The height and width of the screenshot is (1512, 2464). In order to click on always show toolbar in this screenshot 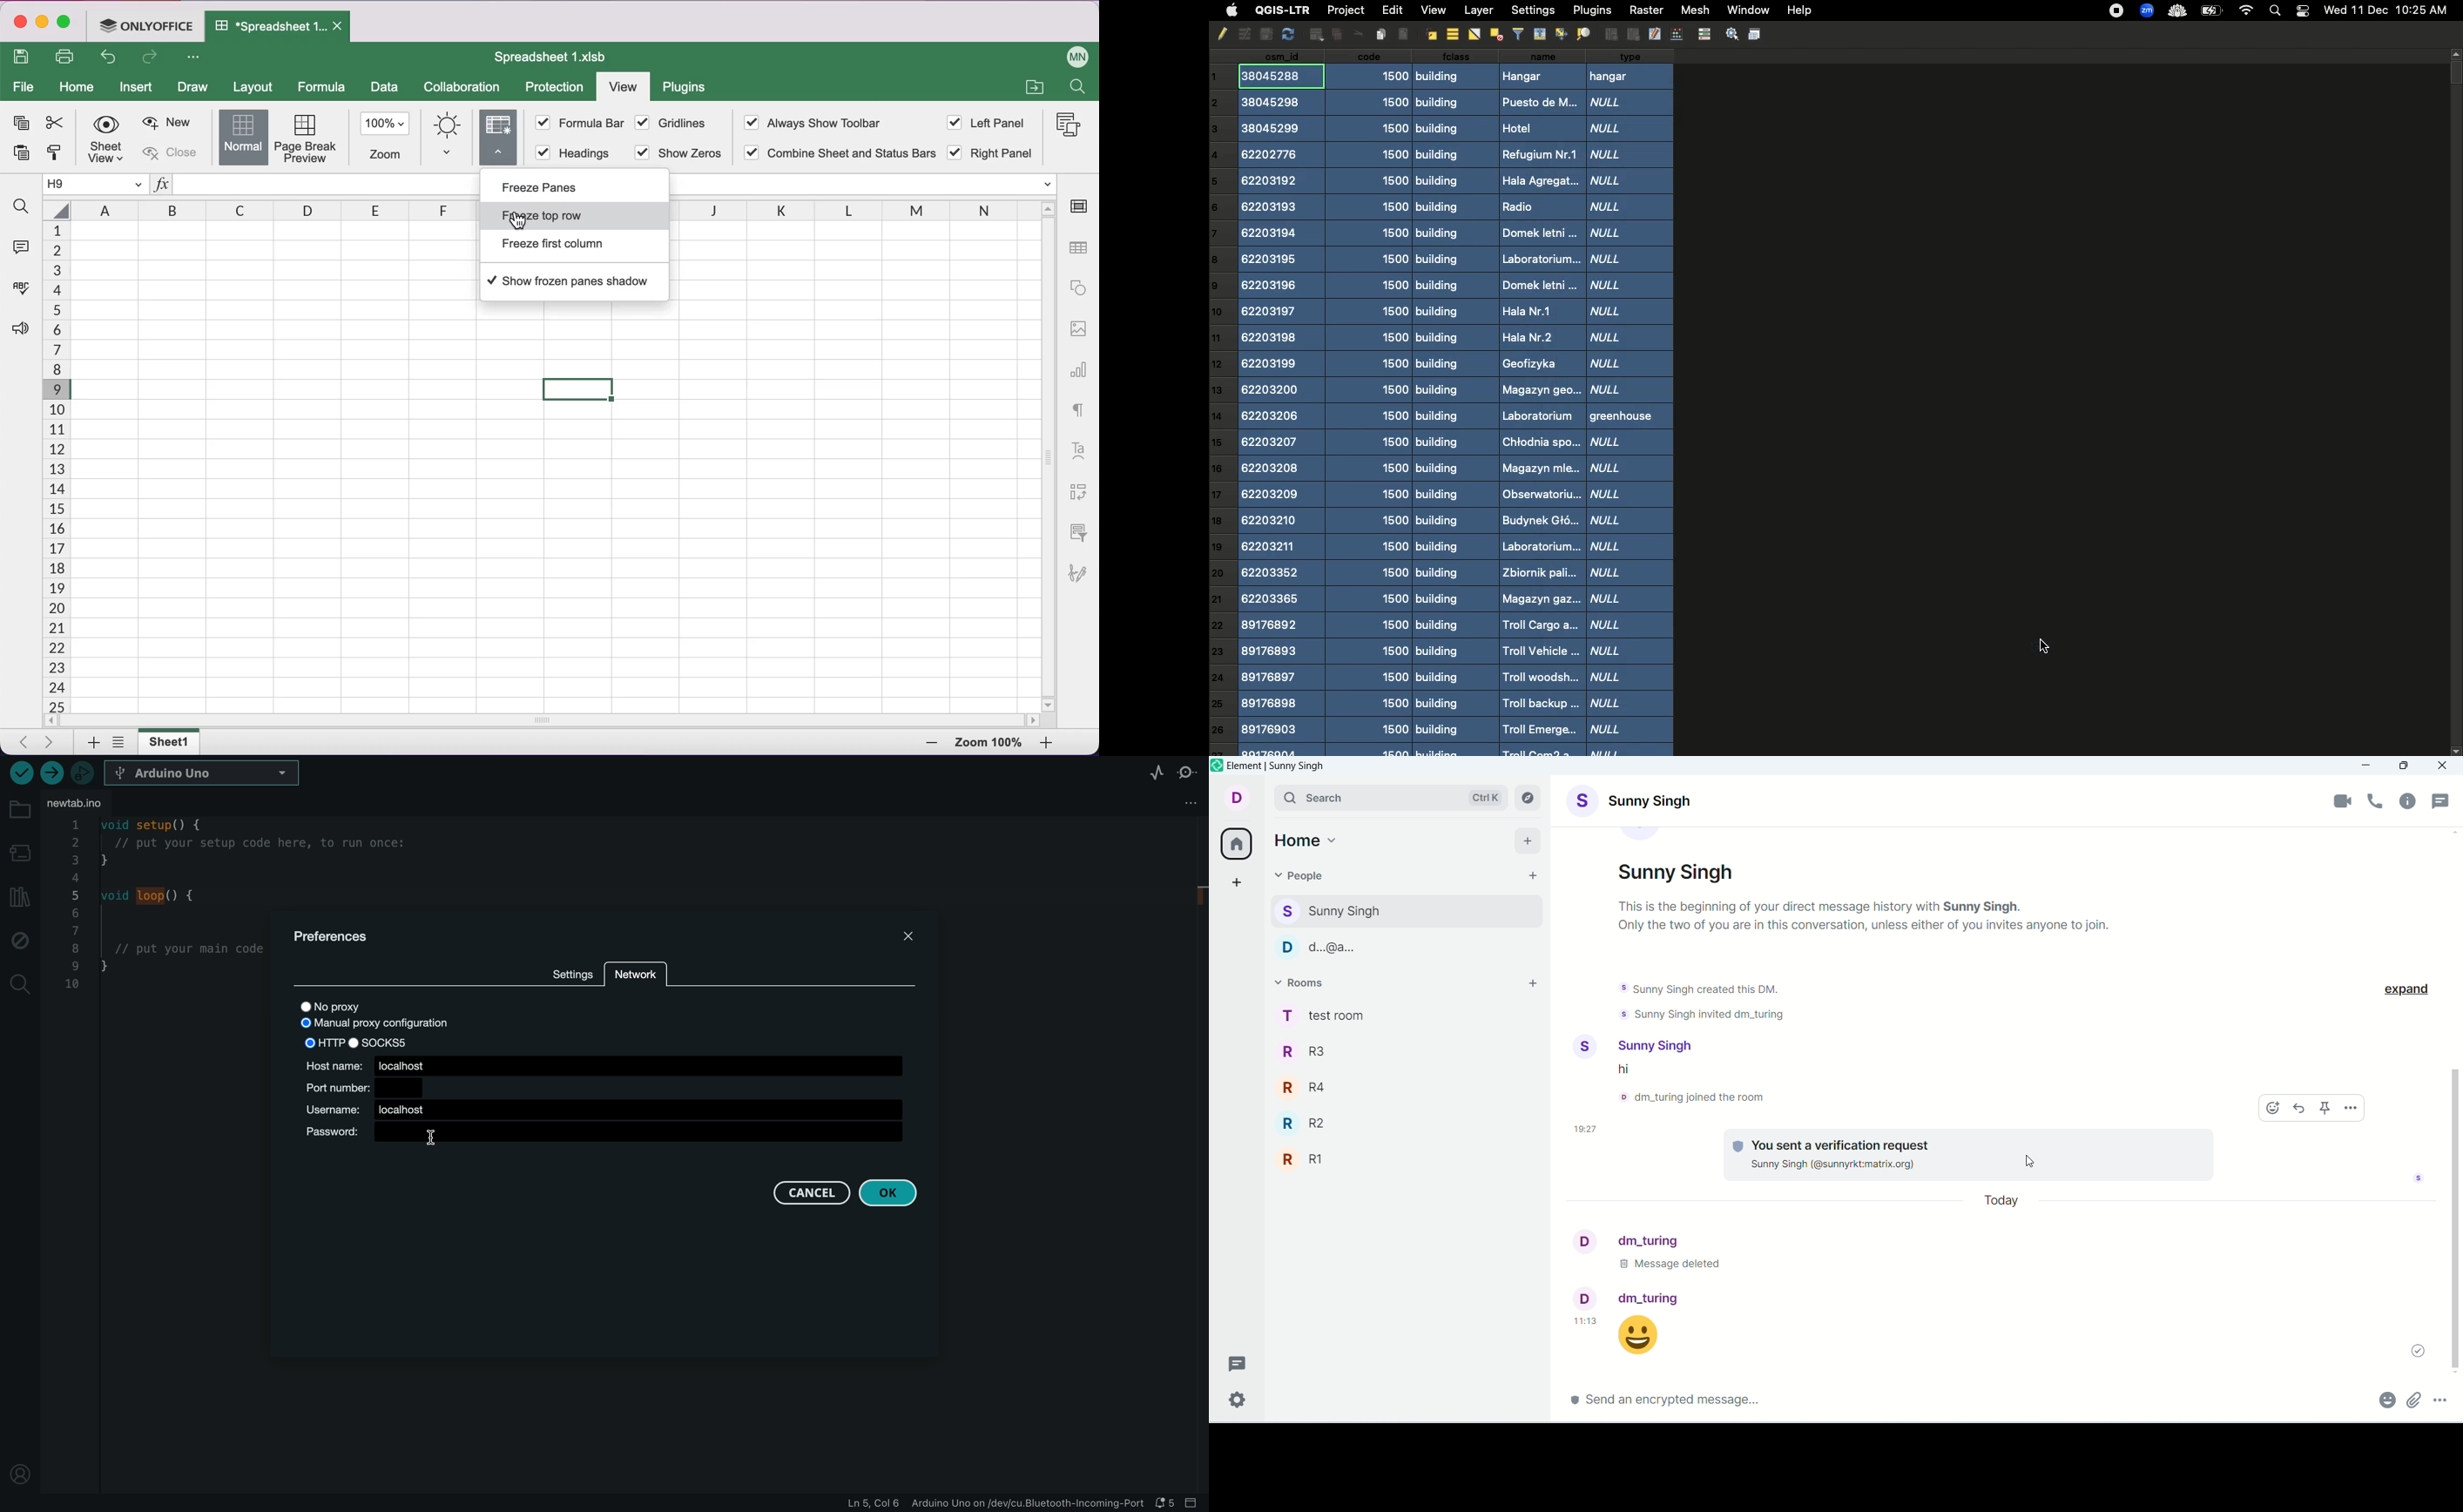, I will do `click(823, 124)`.